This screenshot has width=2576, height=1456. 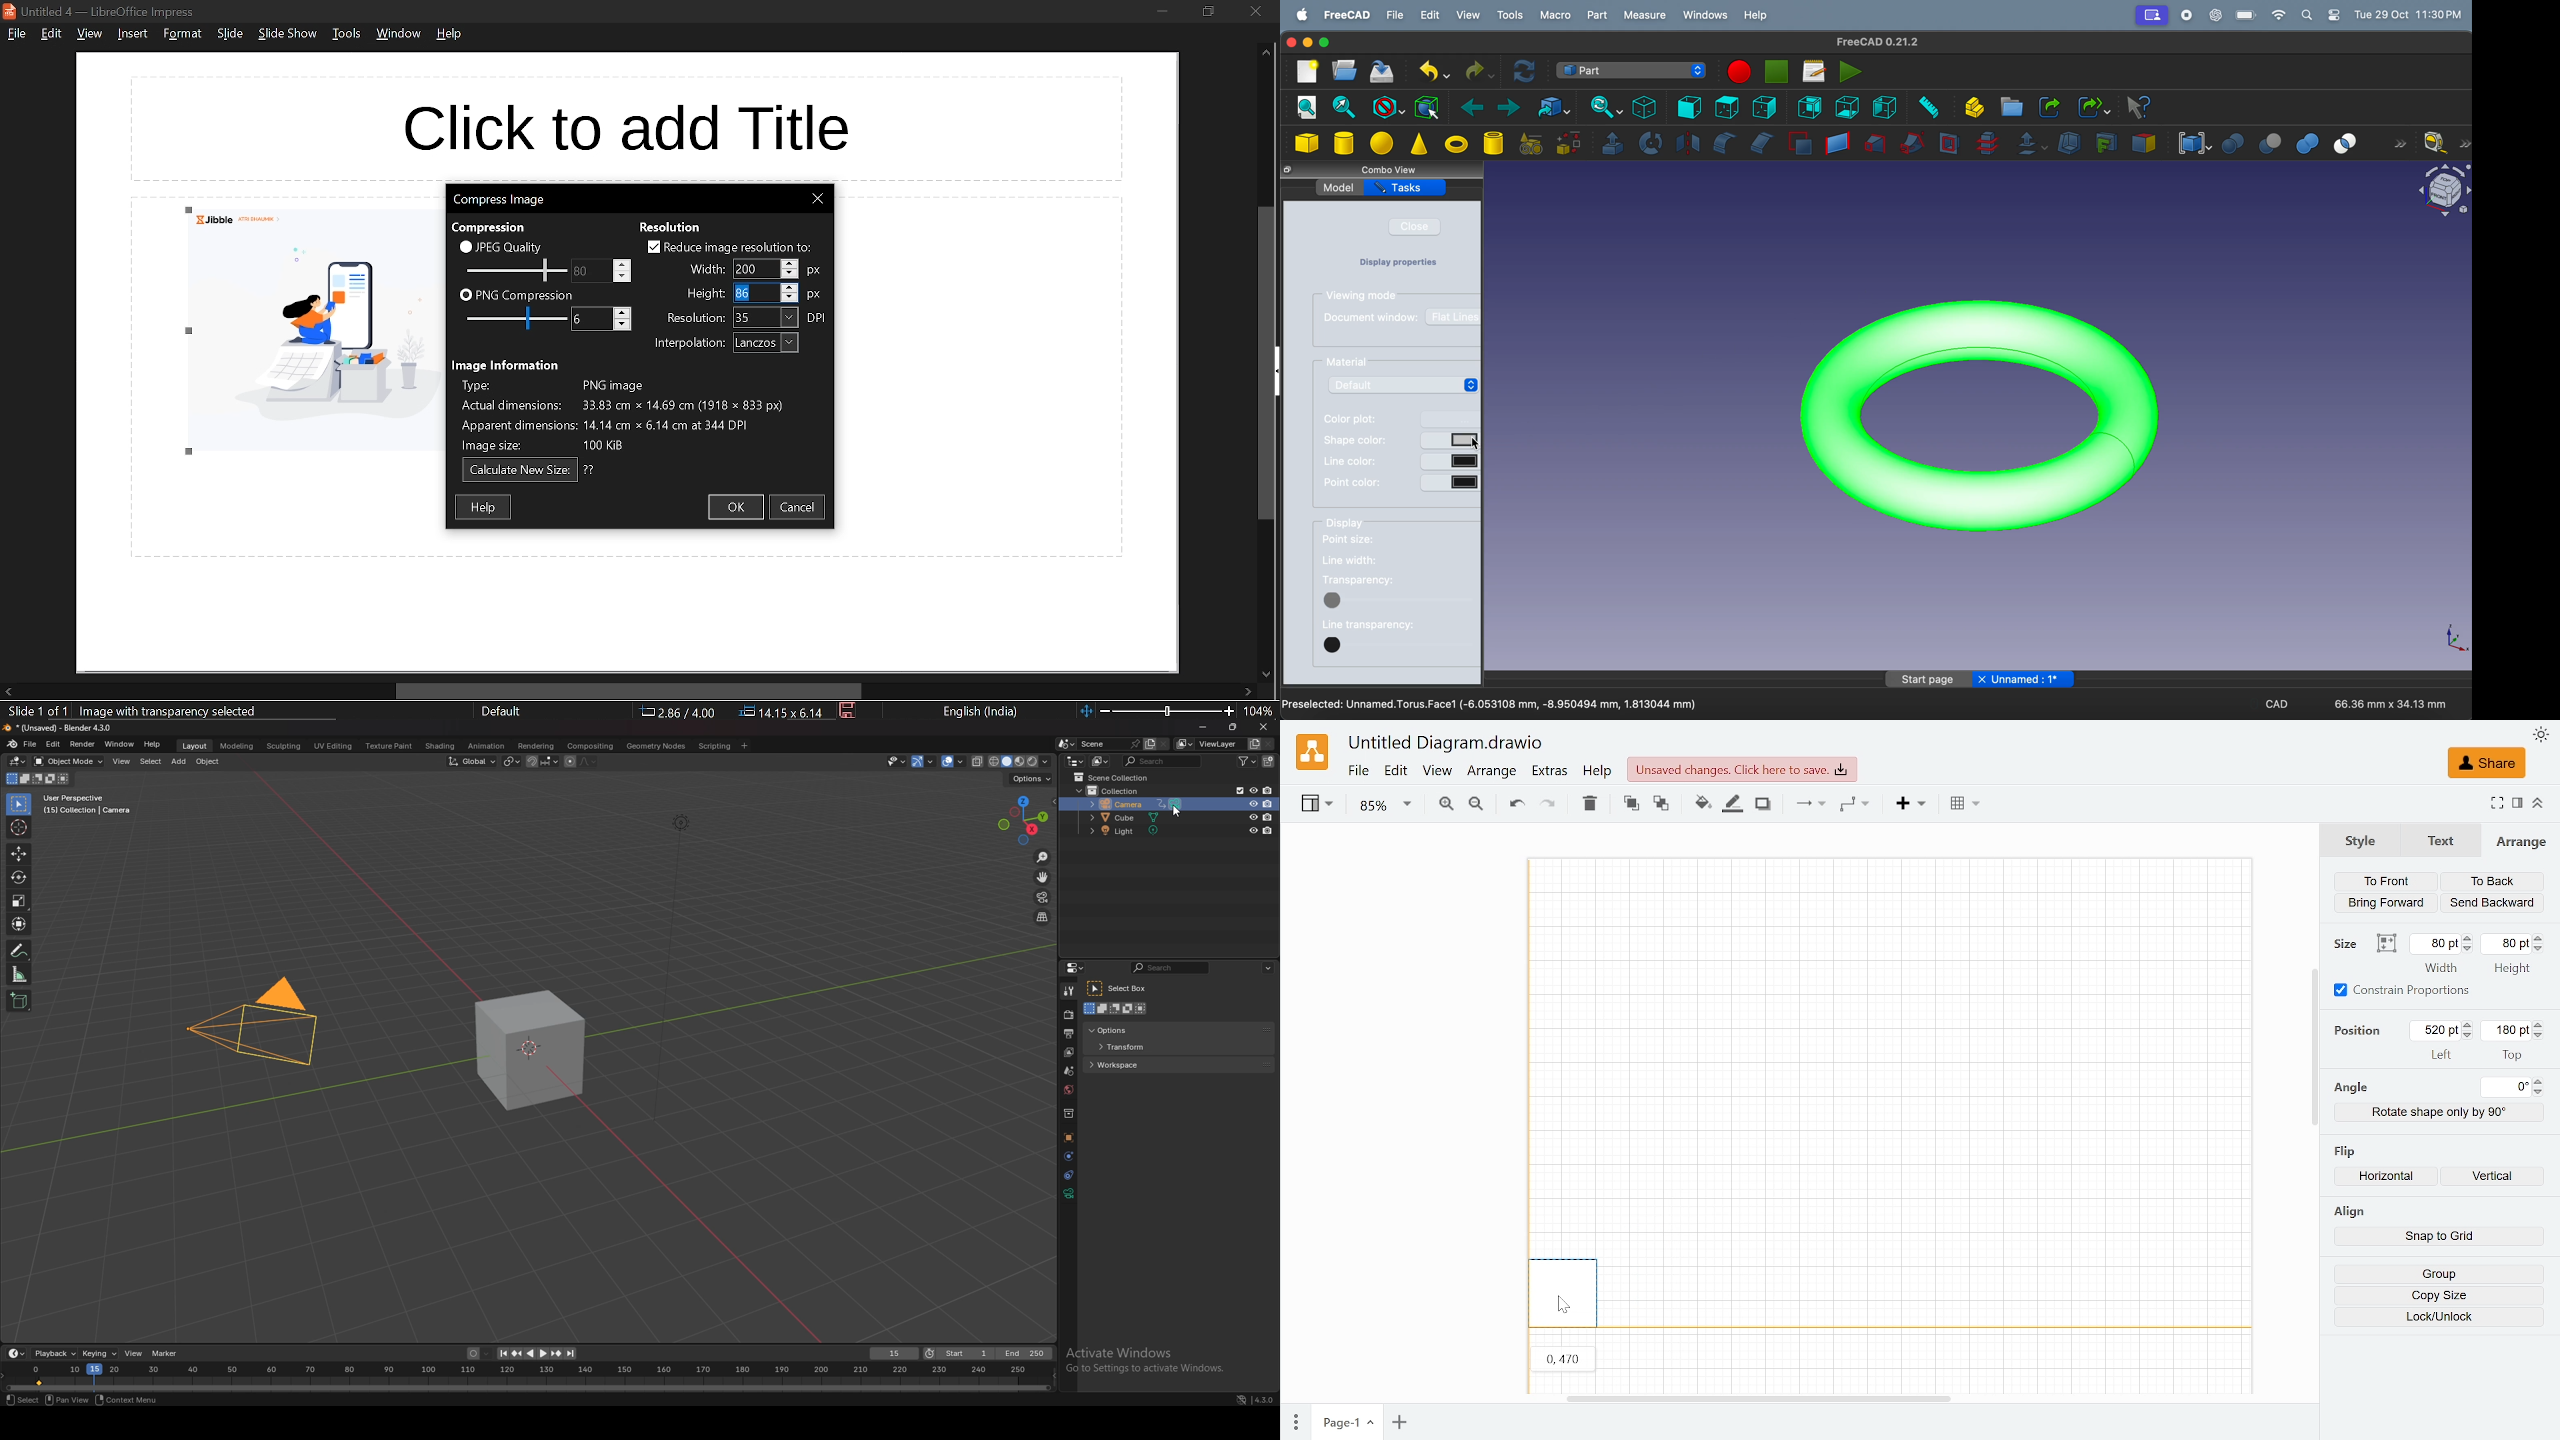 What do you see at coordinates (678, 711) in the screenshot?
I see `co-ordinate` at bounding box center [678, 711].